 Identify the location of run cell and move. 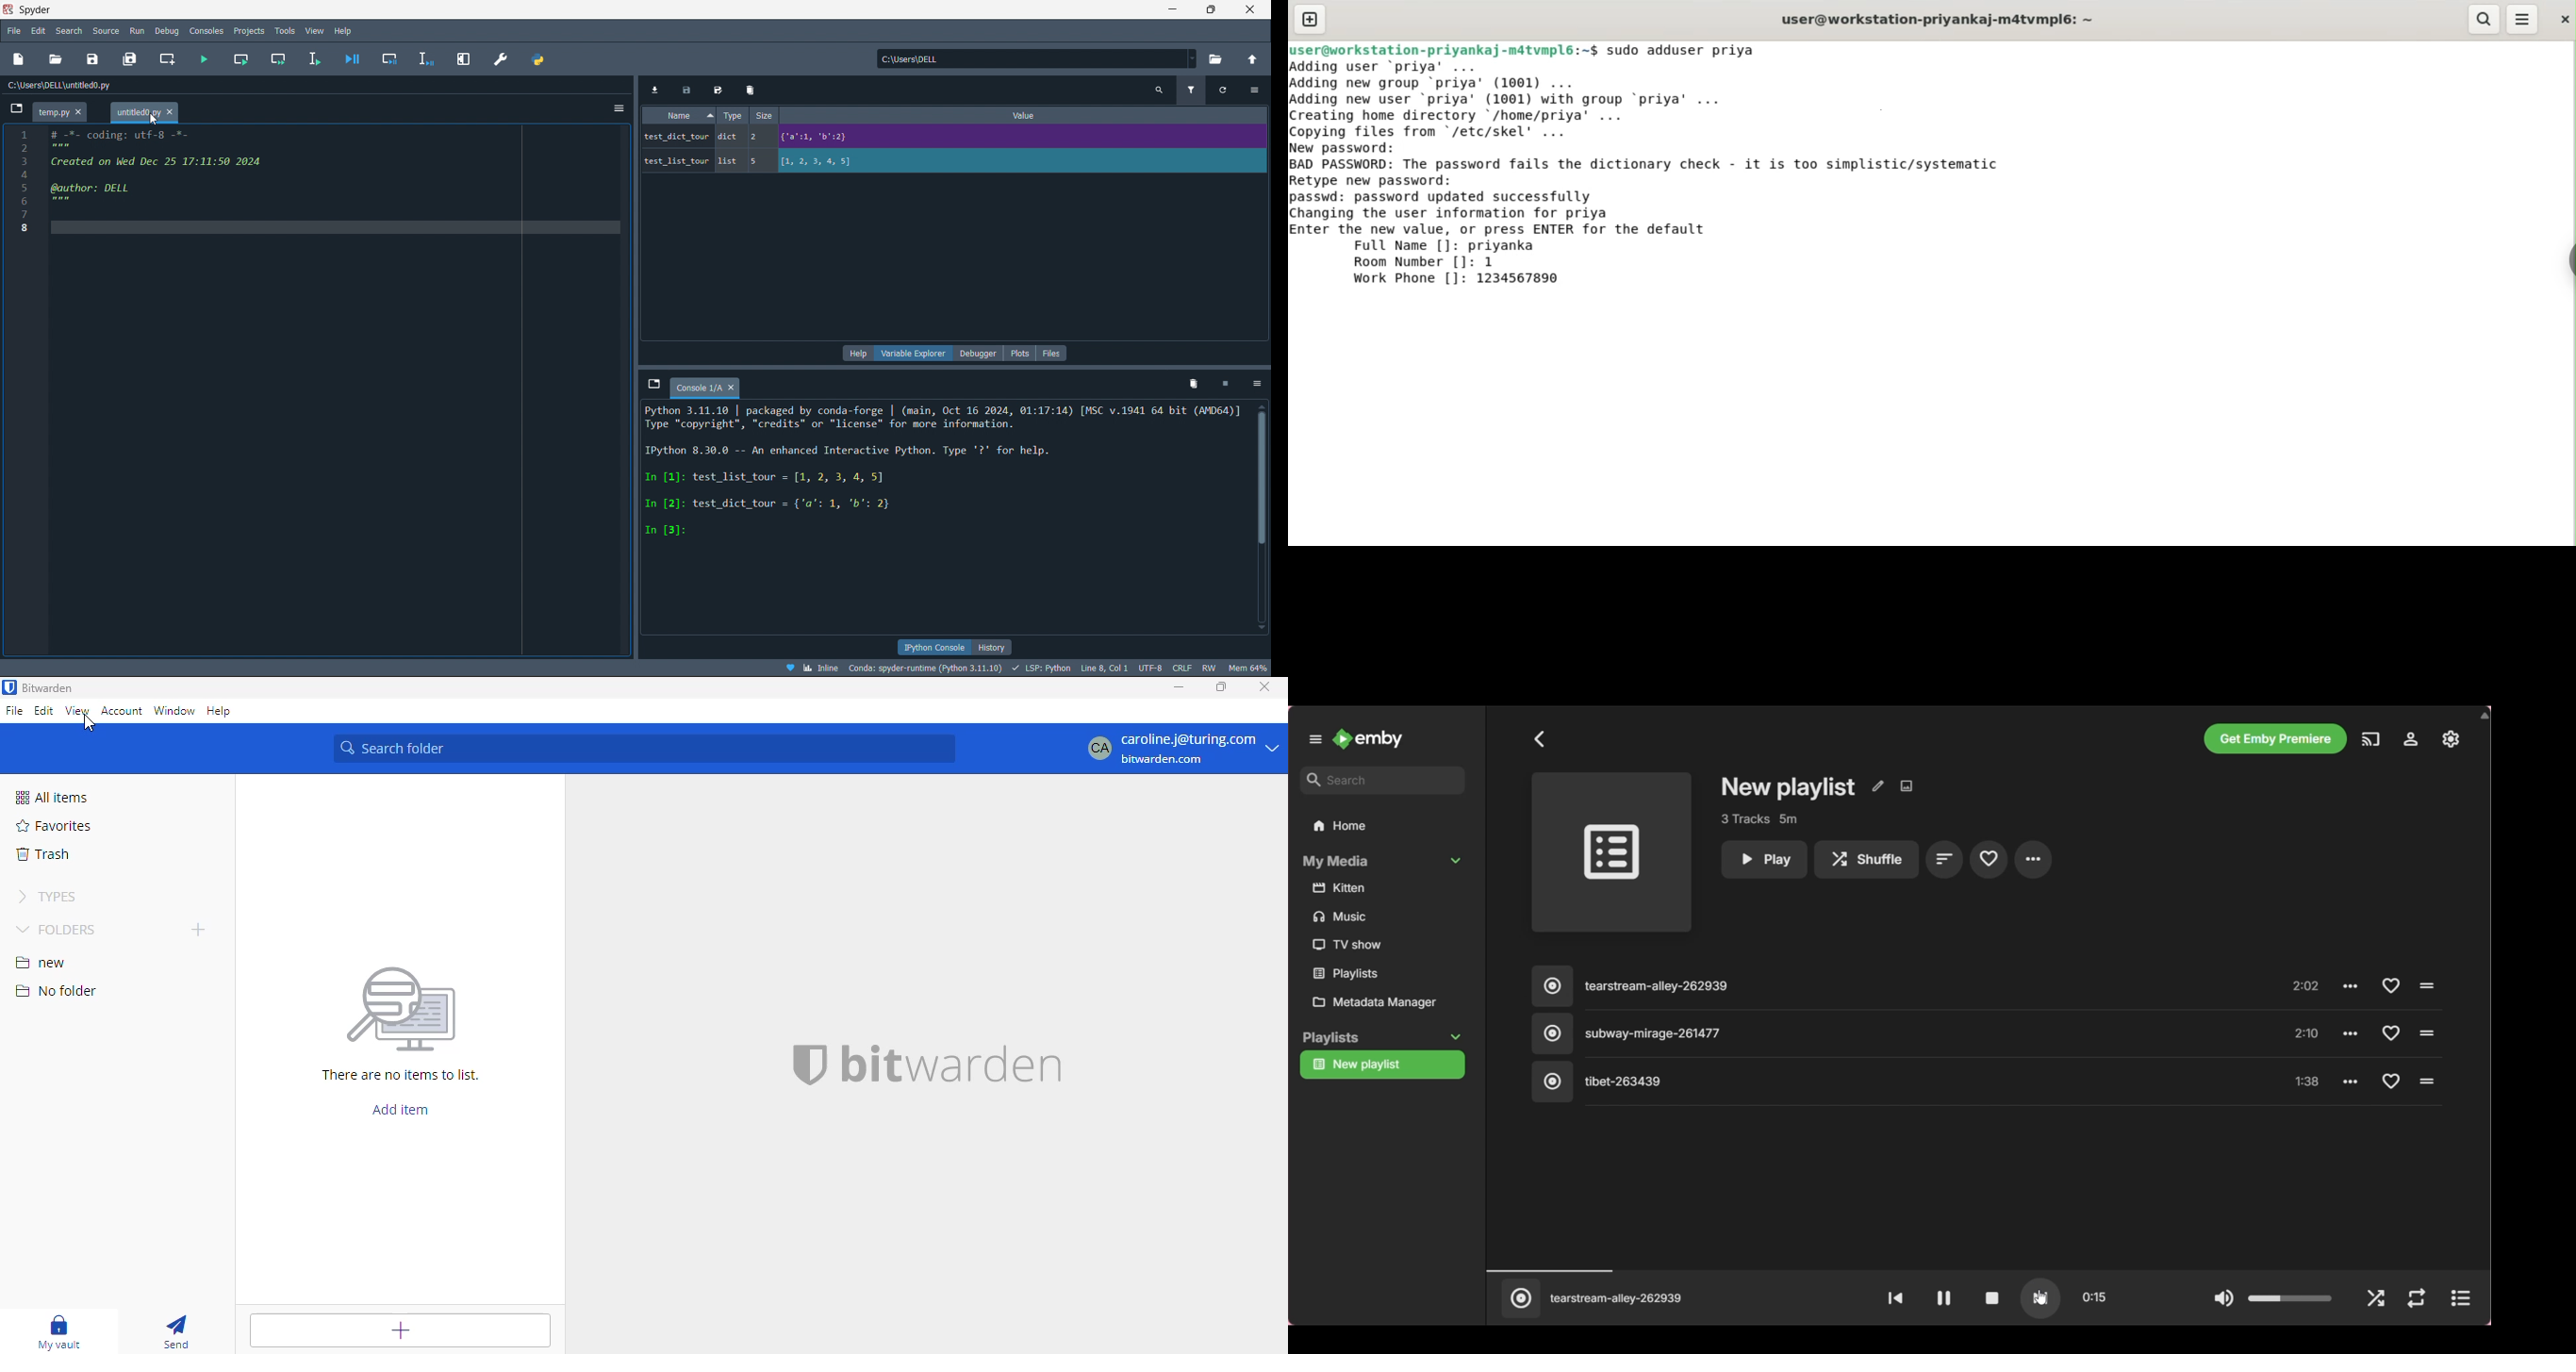
(280, 58).